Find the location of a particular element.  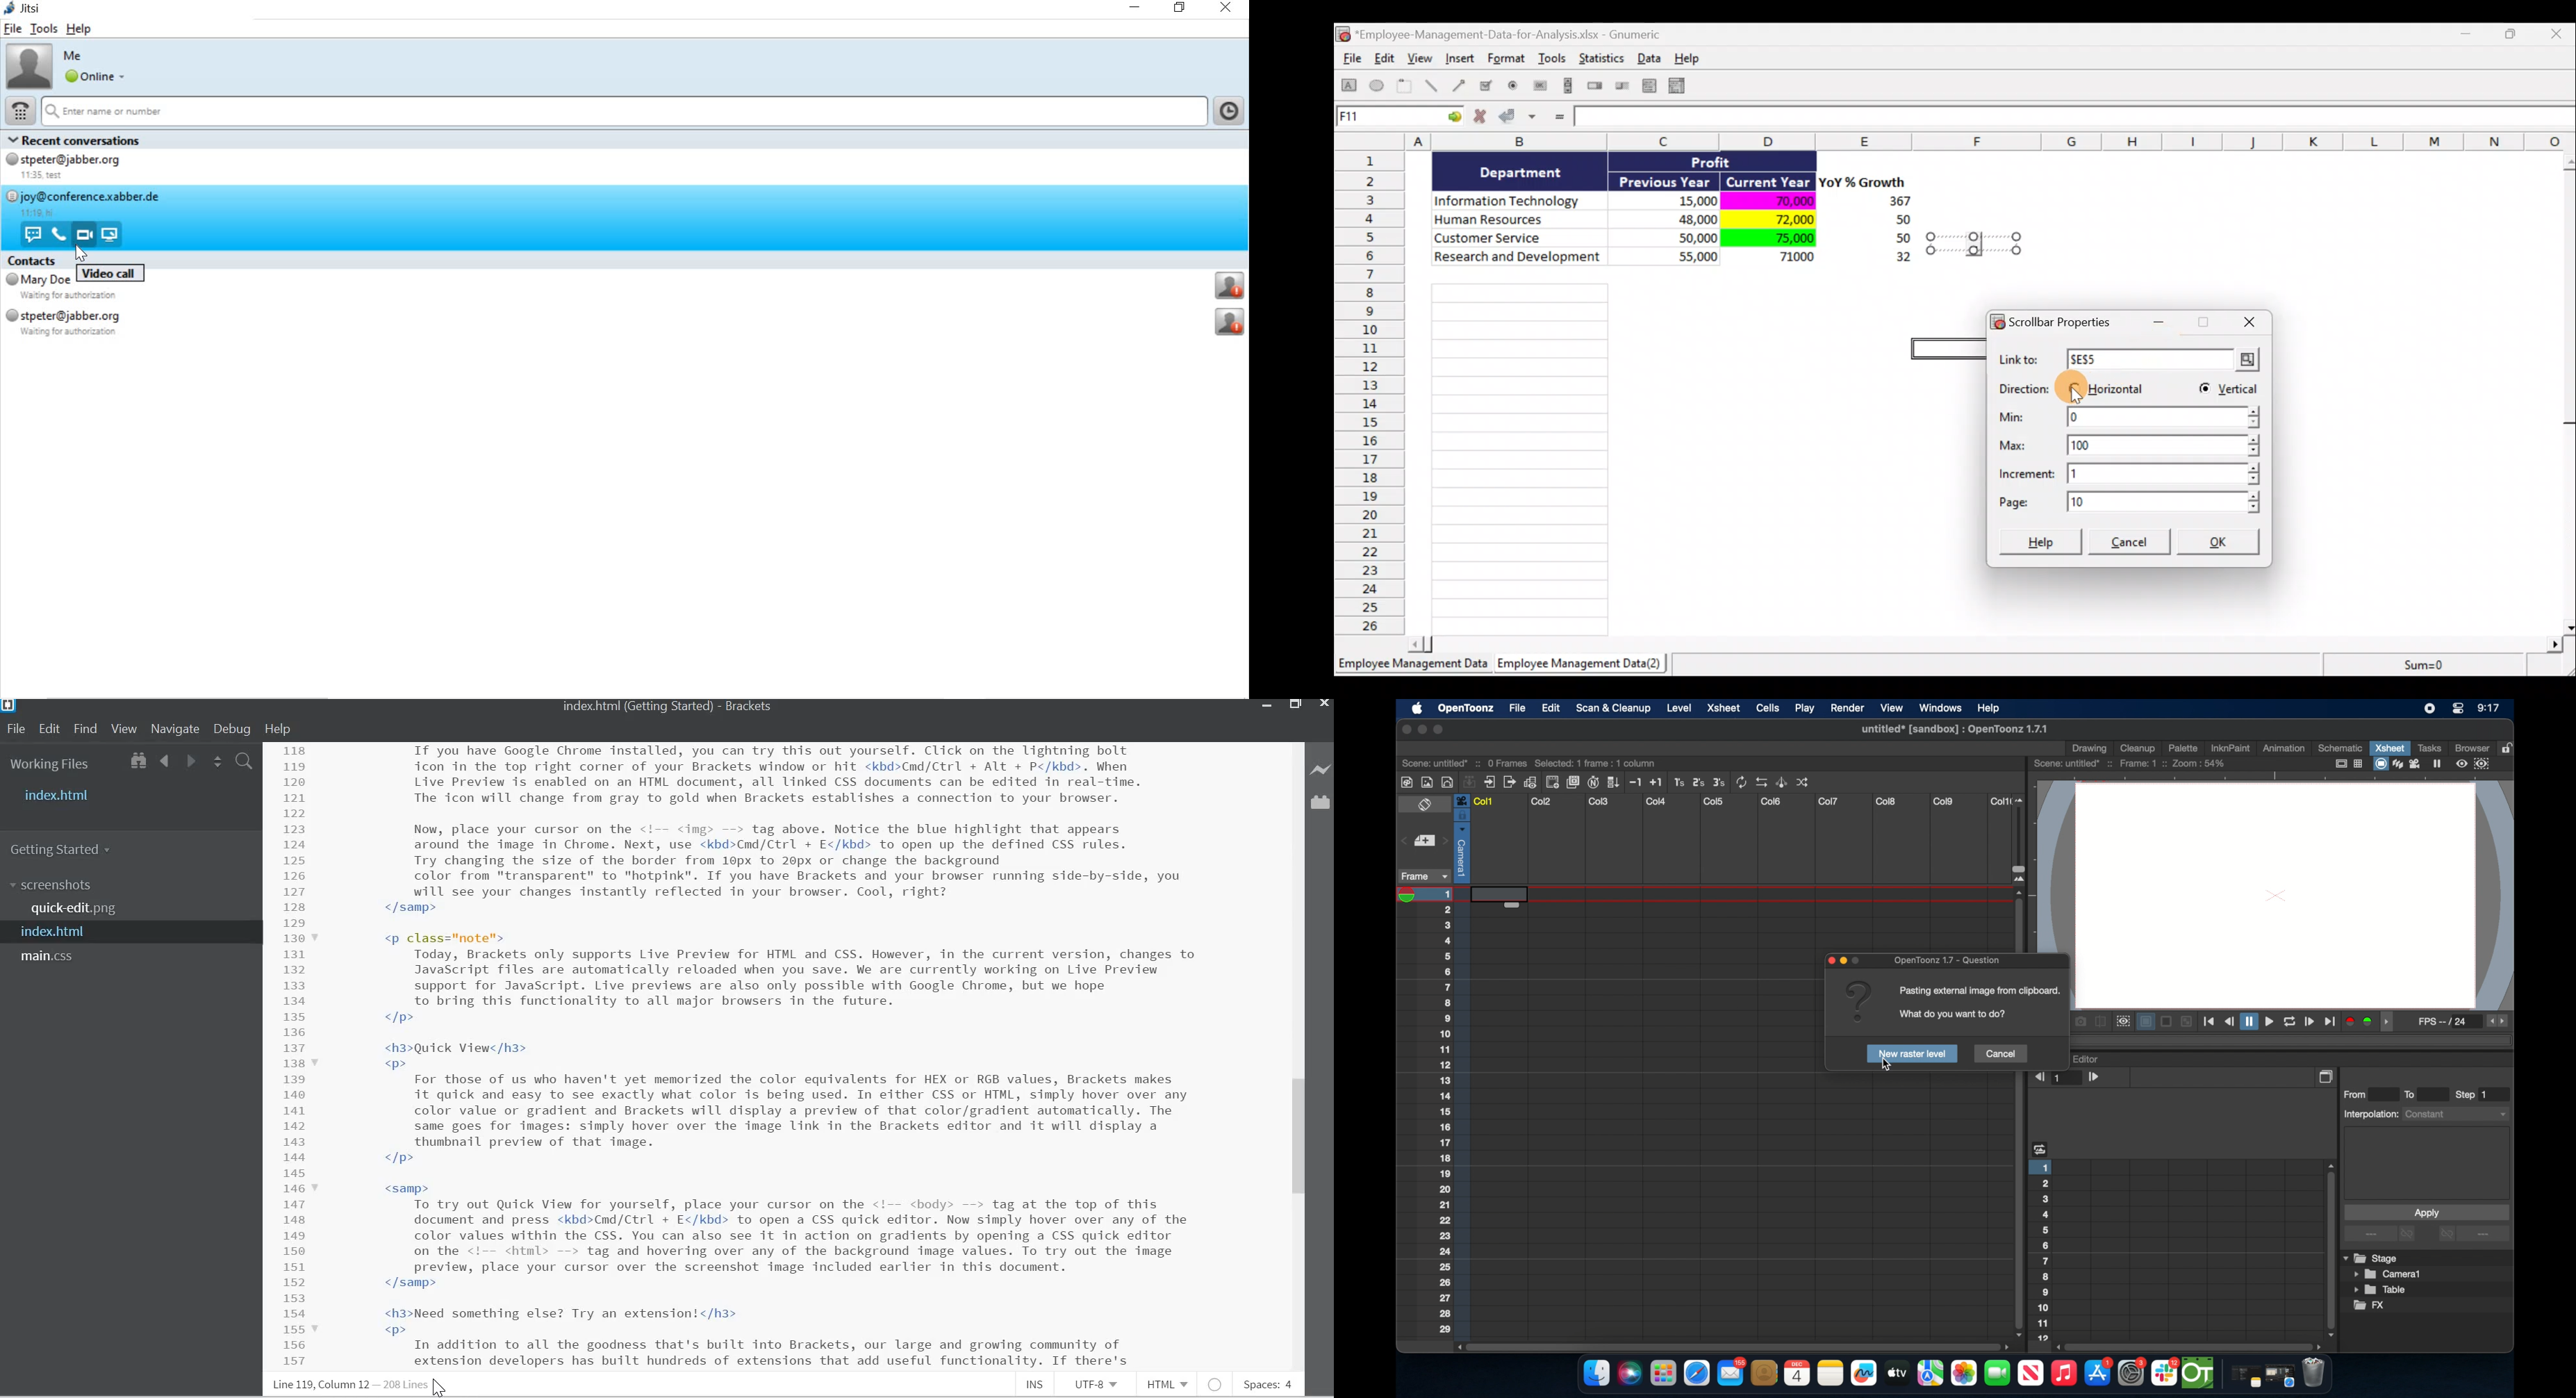

File is located at coordinates (15, 729).